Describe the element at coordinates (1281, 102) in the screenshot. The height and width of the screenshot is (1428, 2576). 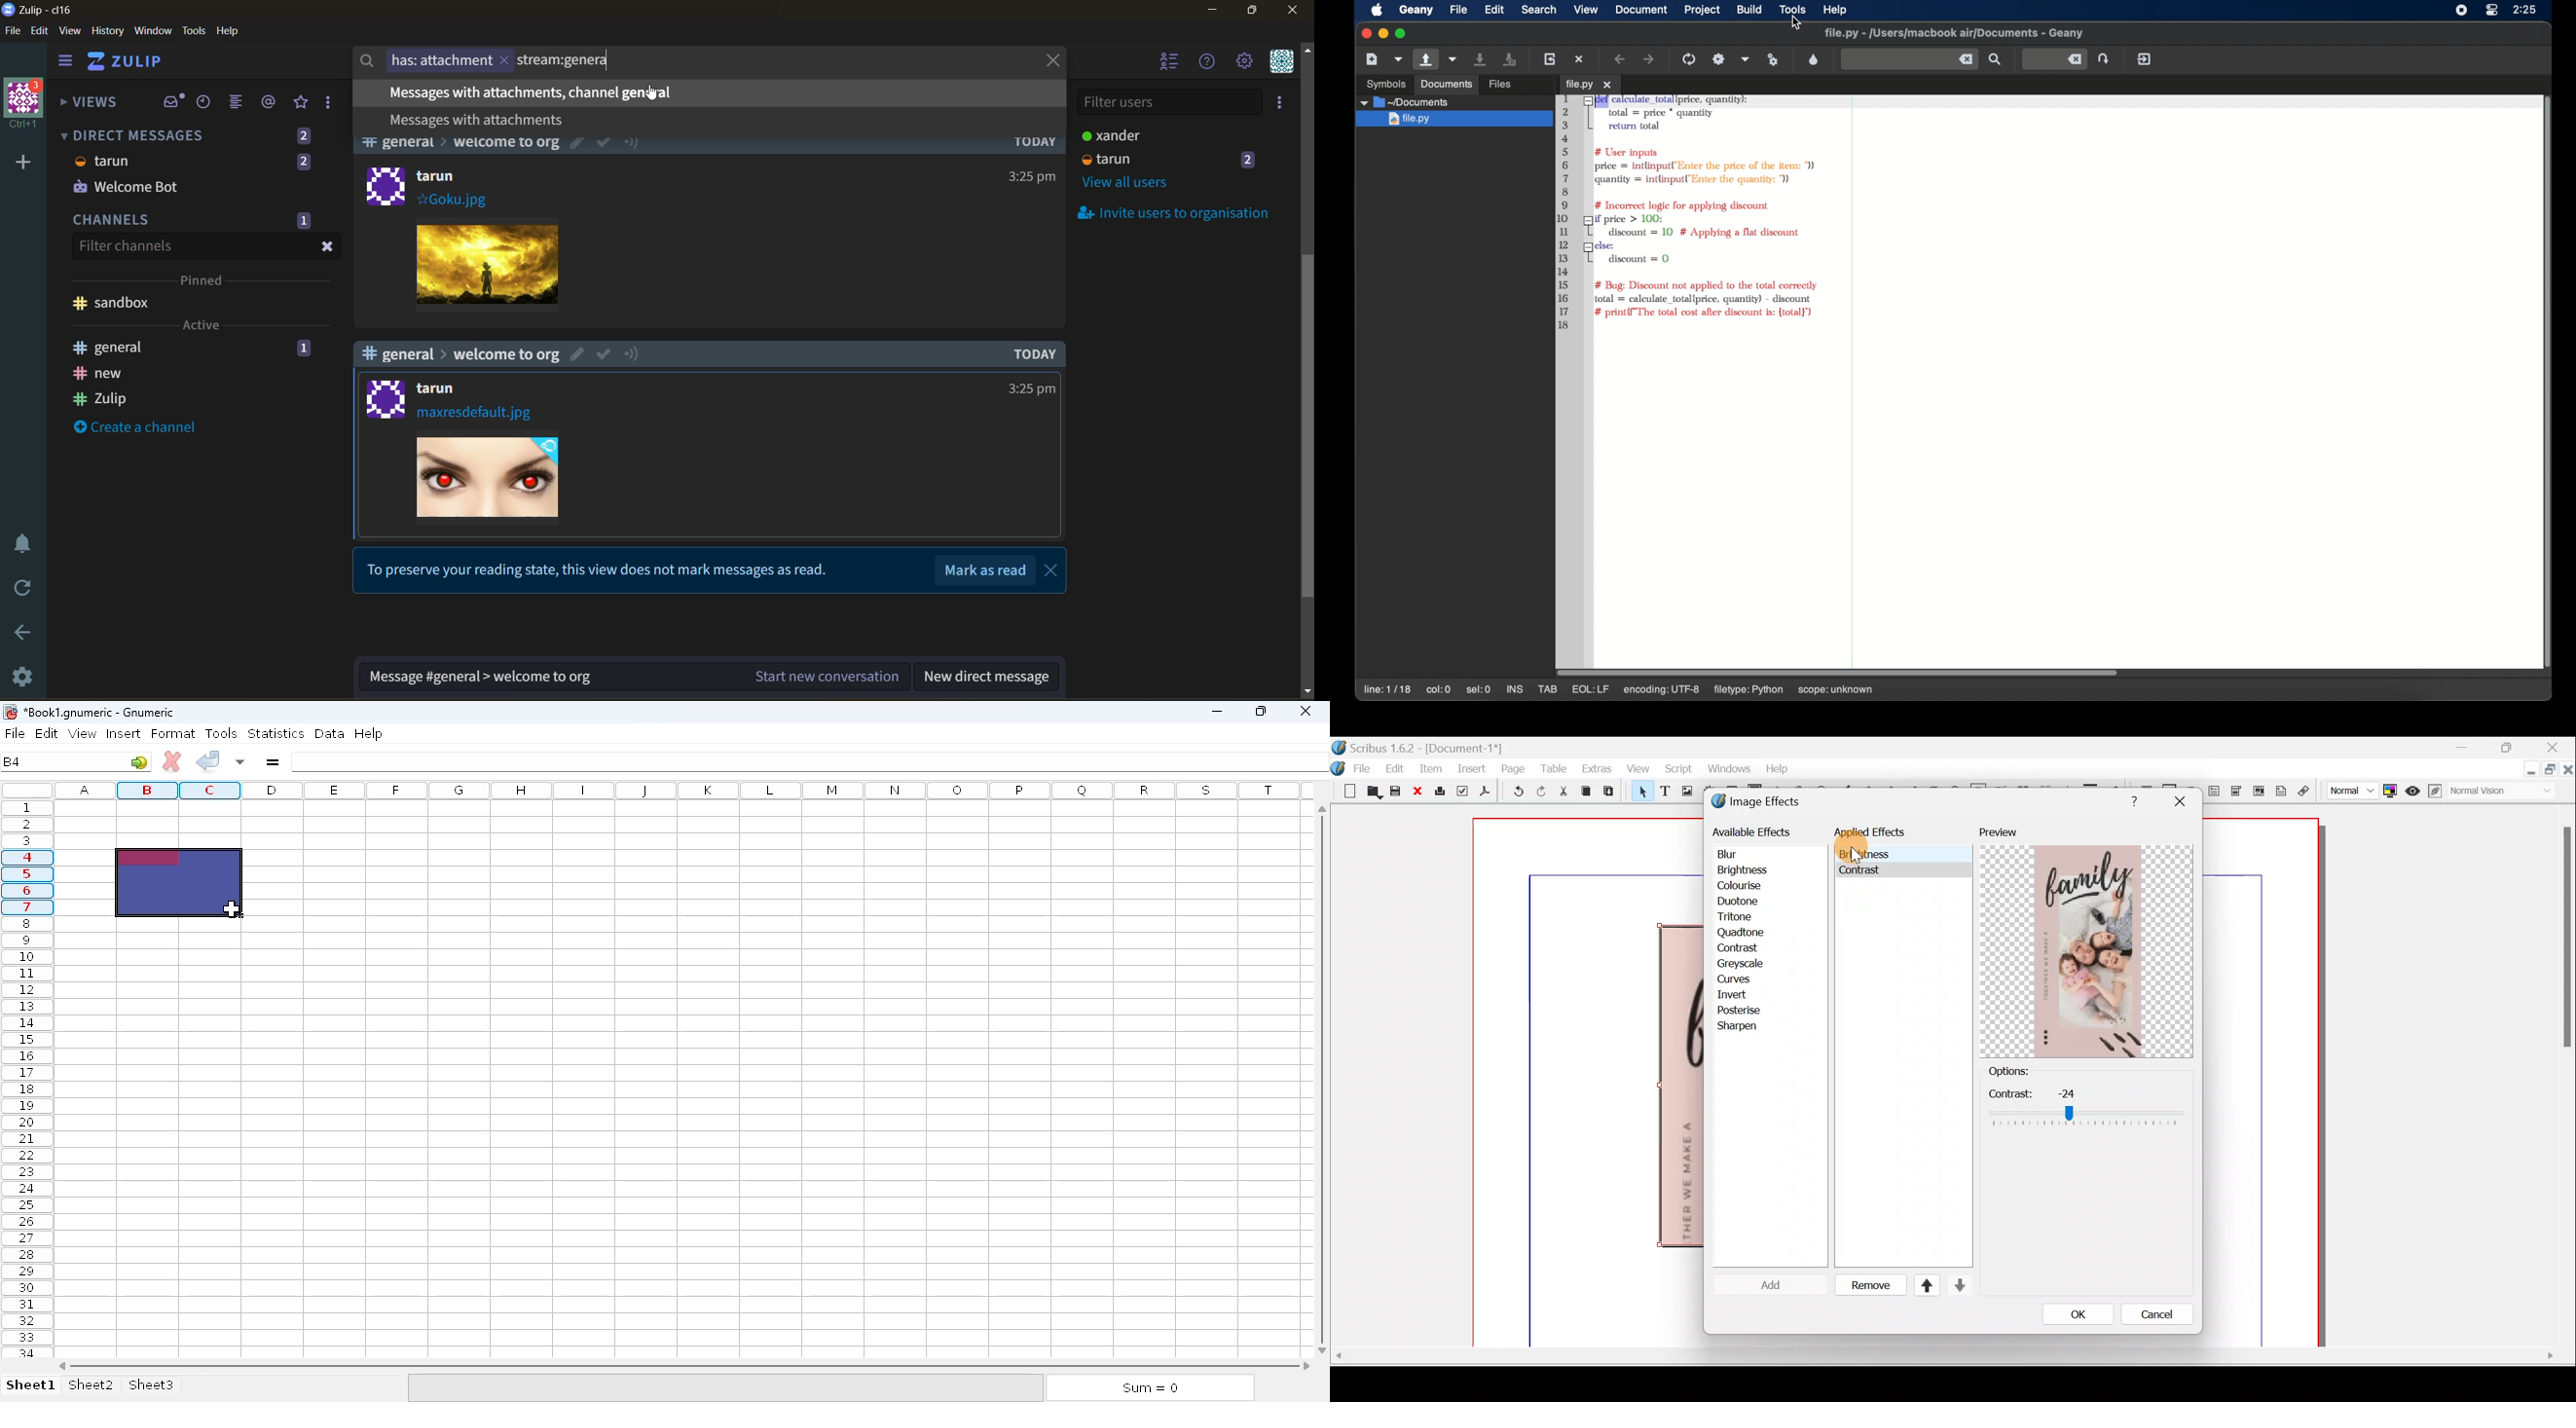
I see `invite users to organisation` at that location.